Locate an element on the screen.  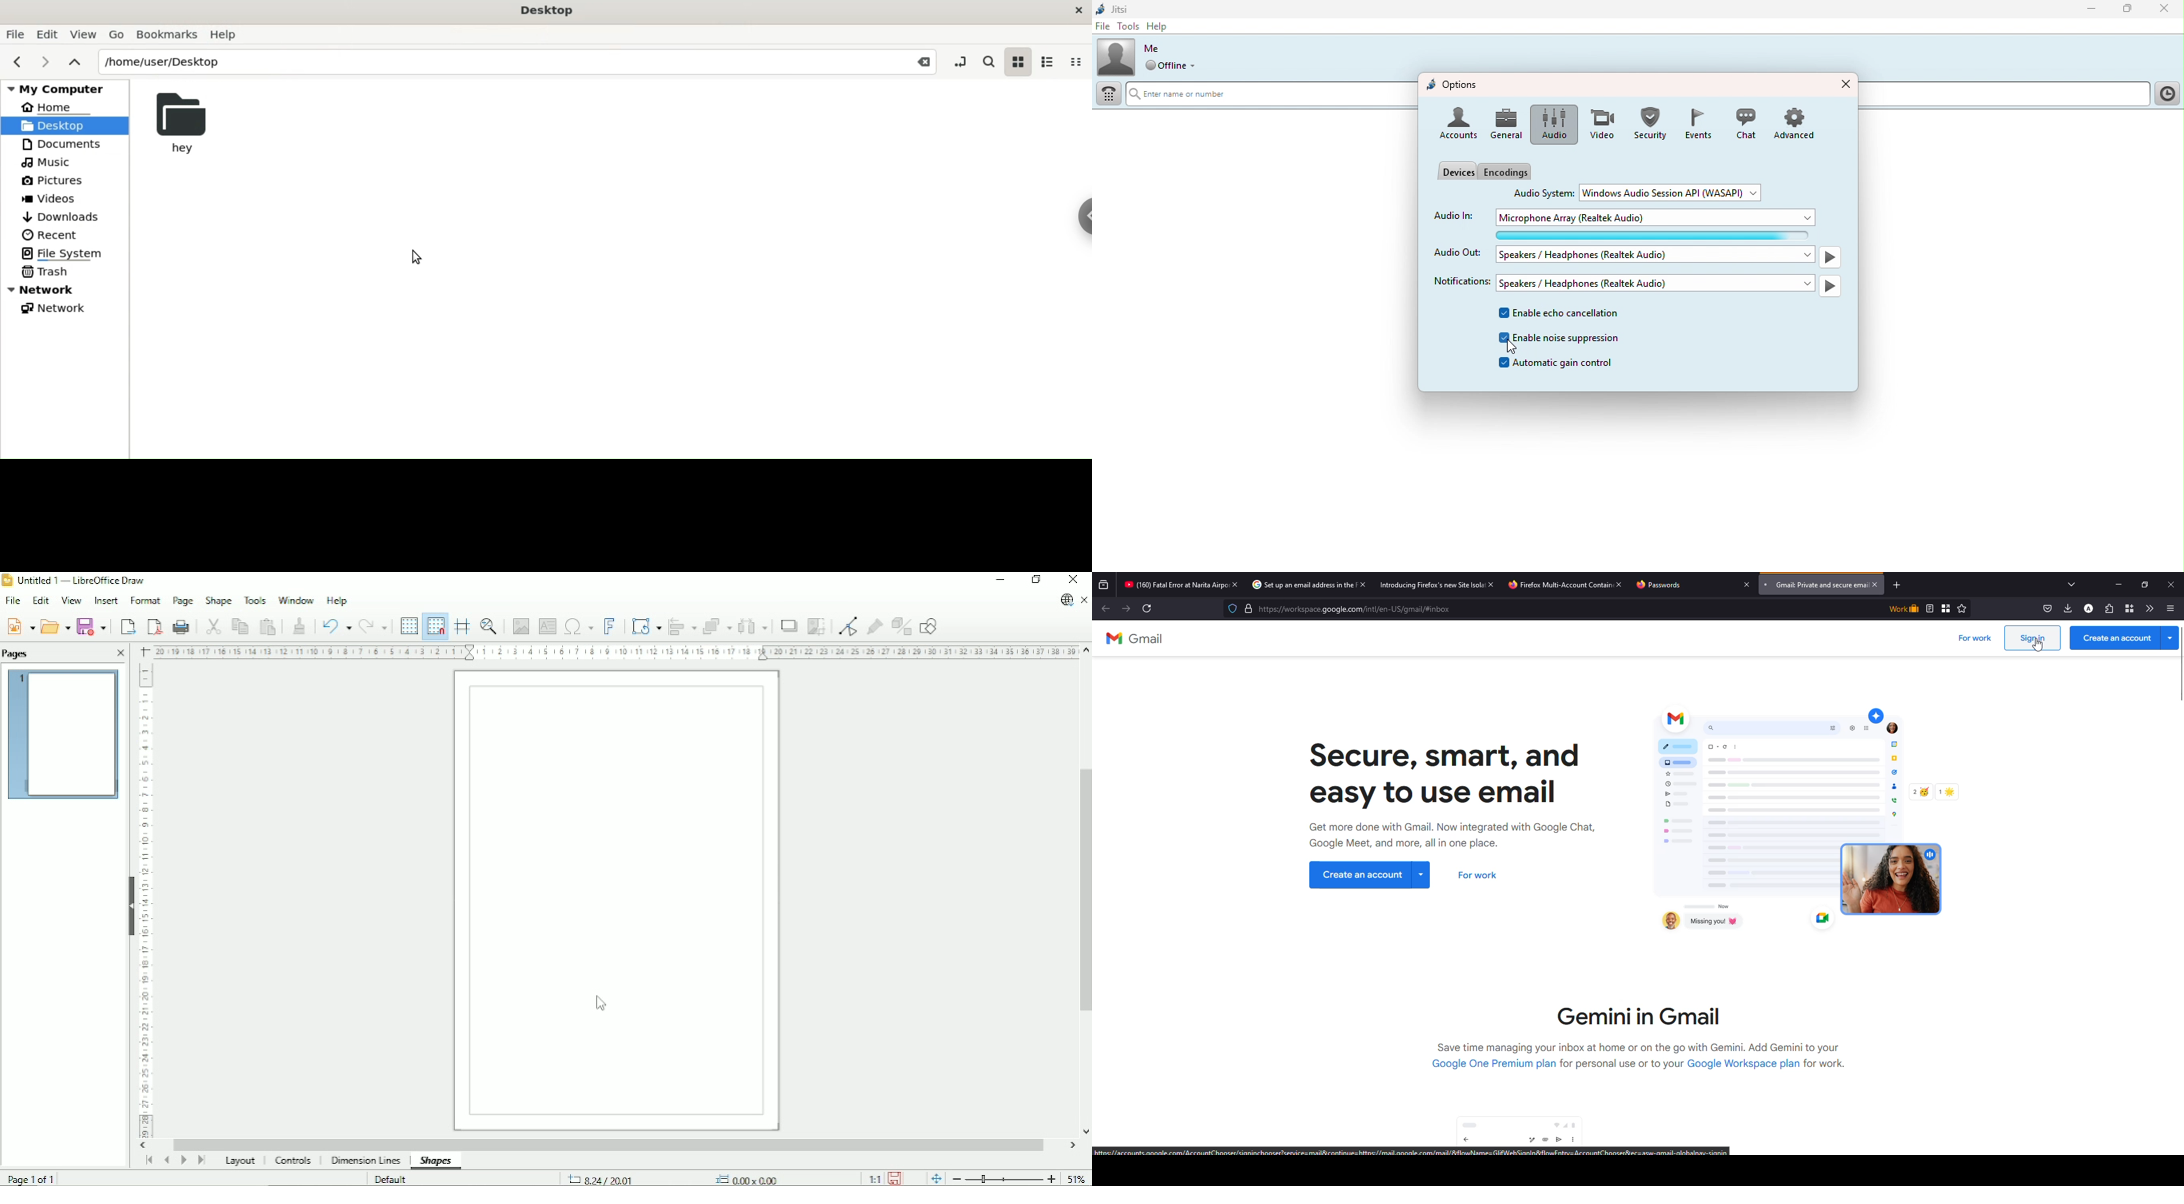
toggle location entry is located at coordinates (959, 61).